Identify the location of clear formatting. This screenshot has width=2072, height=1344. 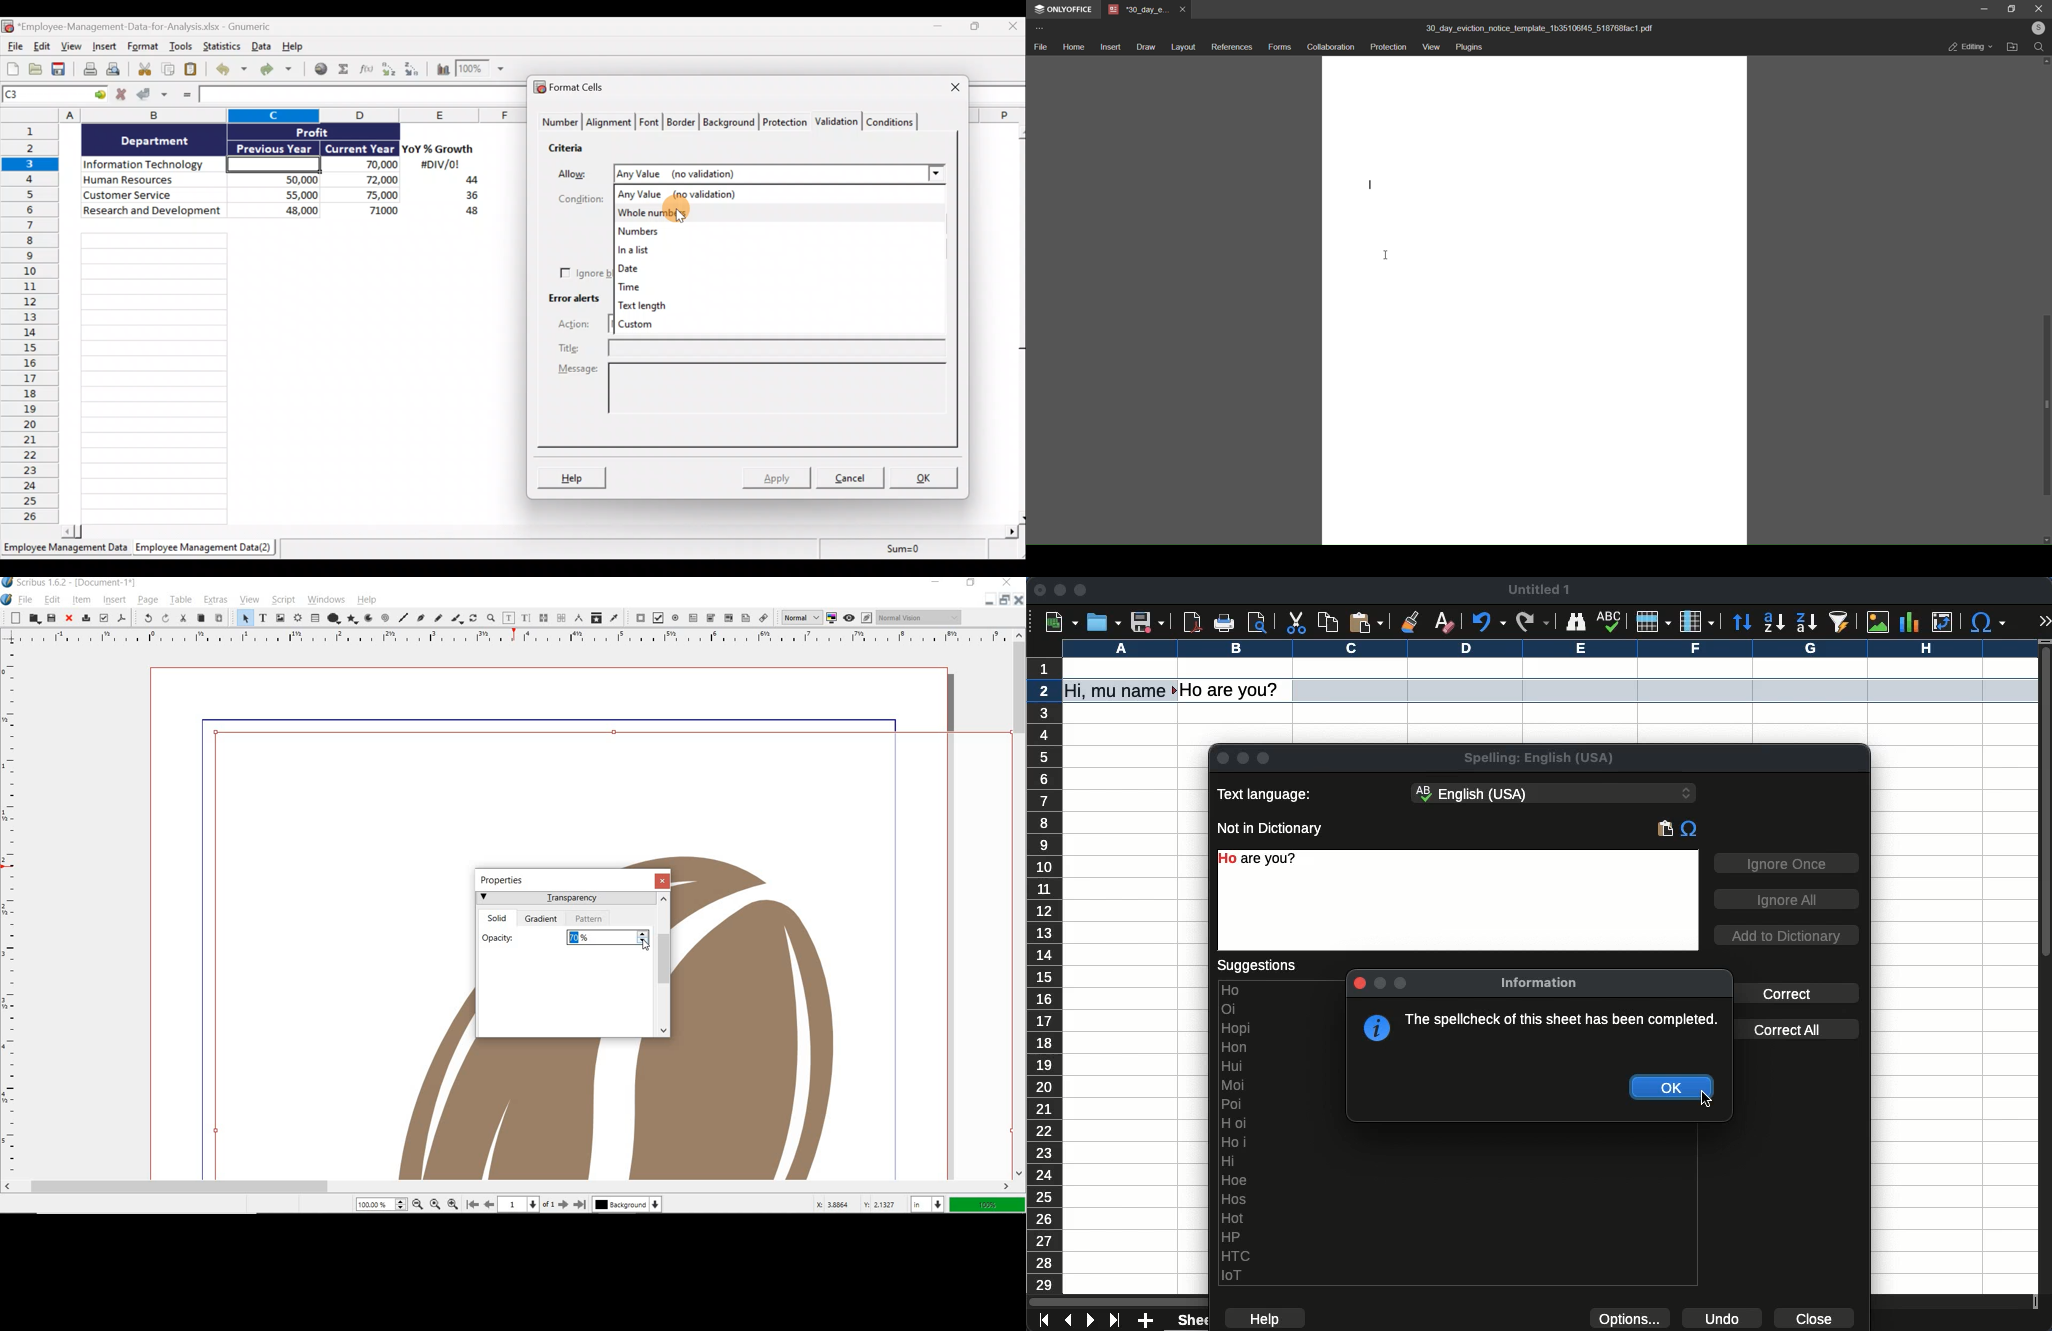
(1447, 620).